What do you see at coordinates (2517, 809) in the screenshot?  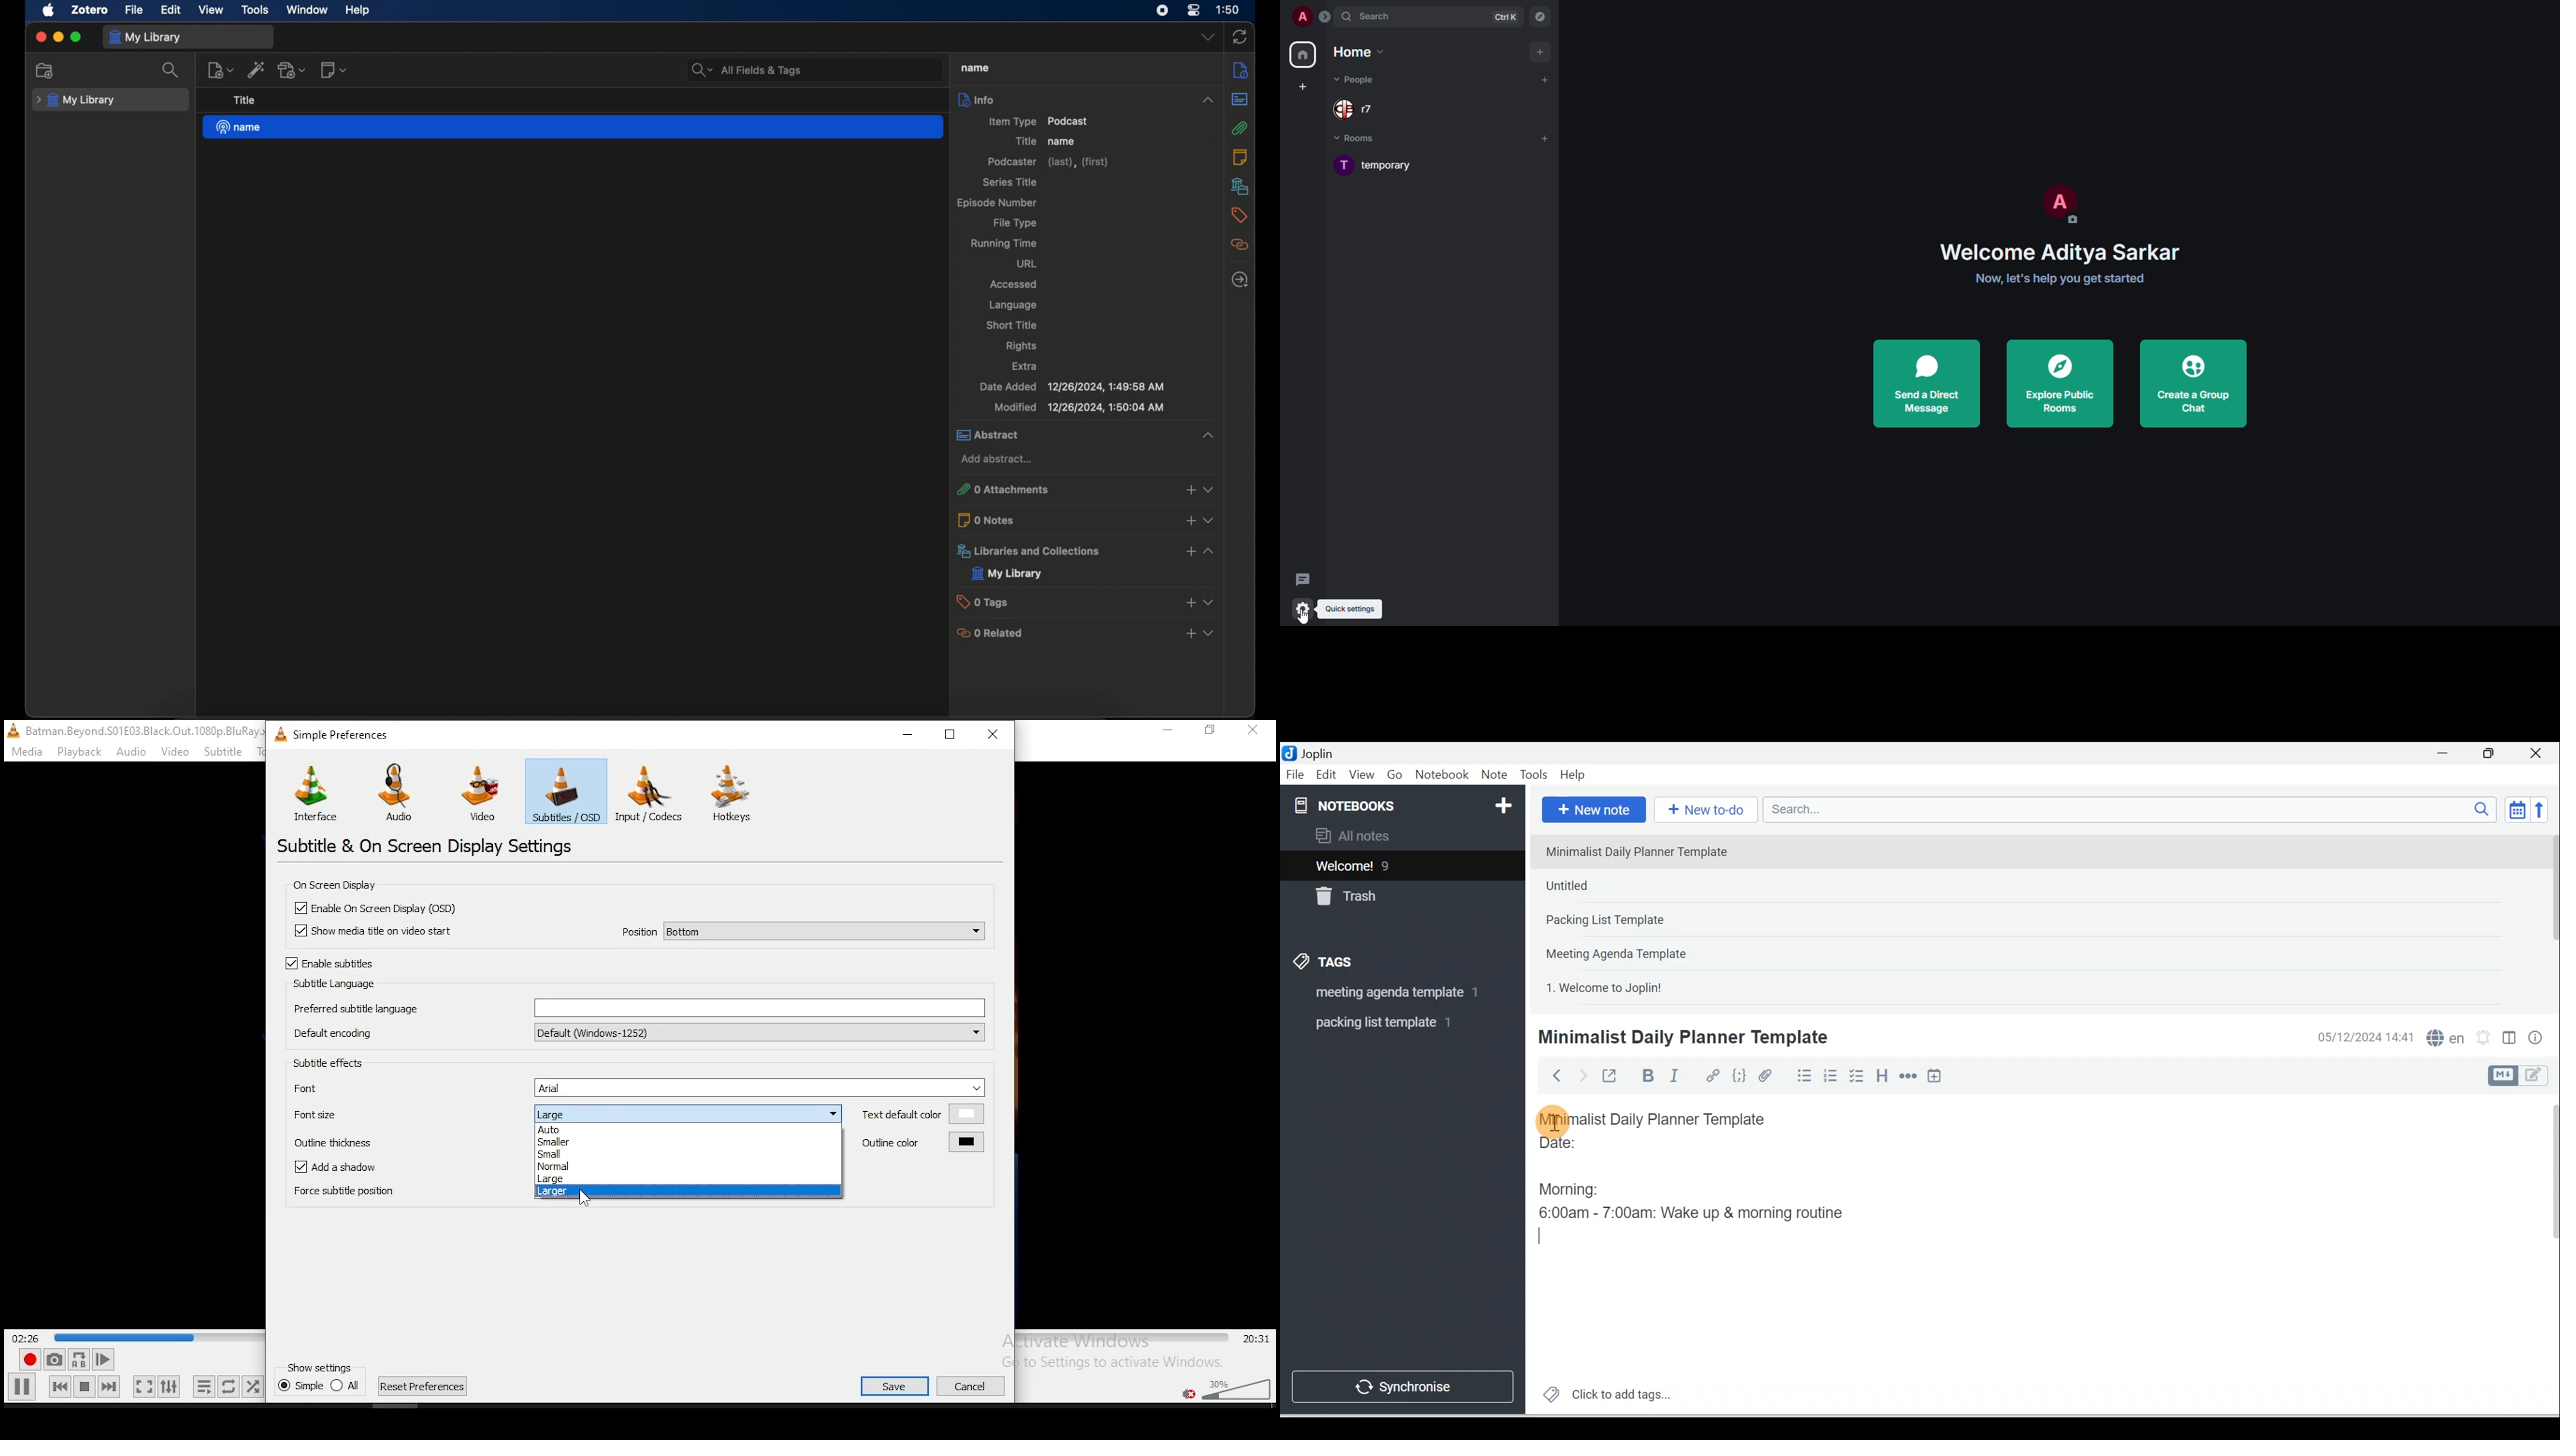 I see `Toggle sort order` at bounding box center [2517, 809].